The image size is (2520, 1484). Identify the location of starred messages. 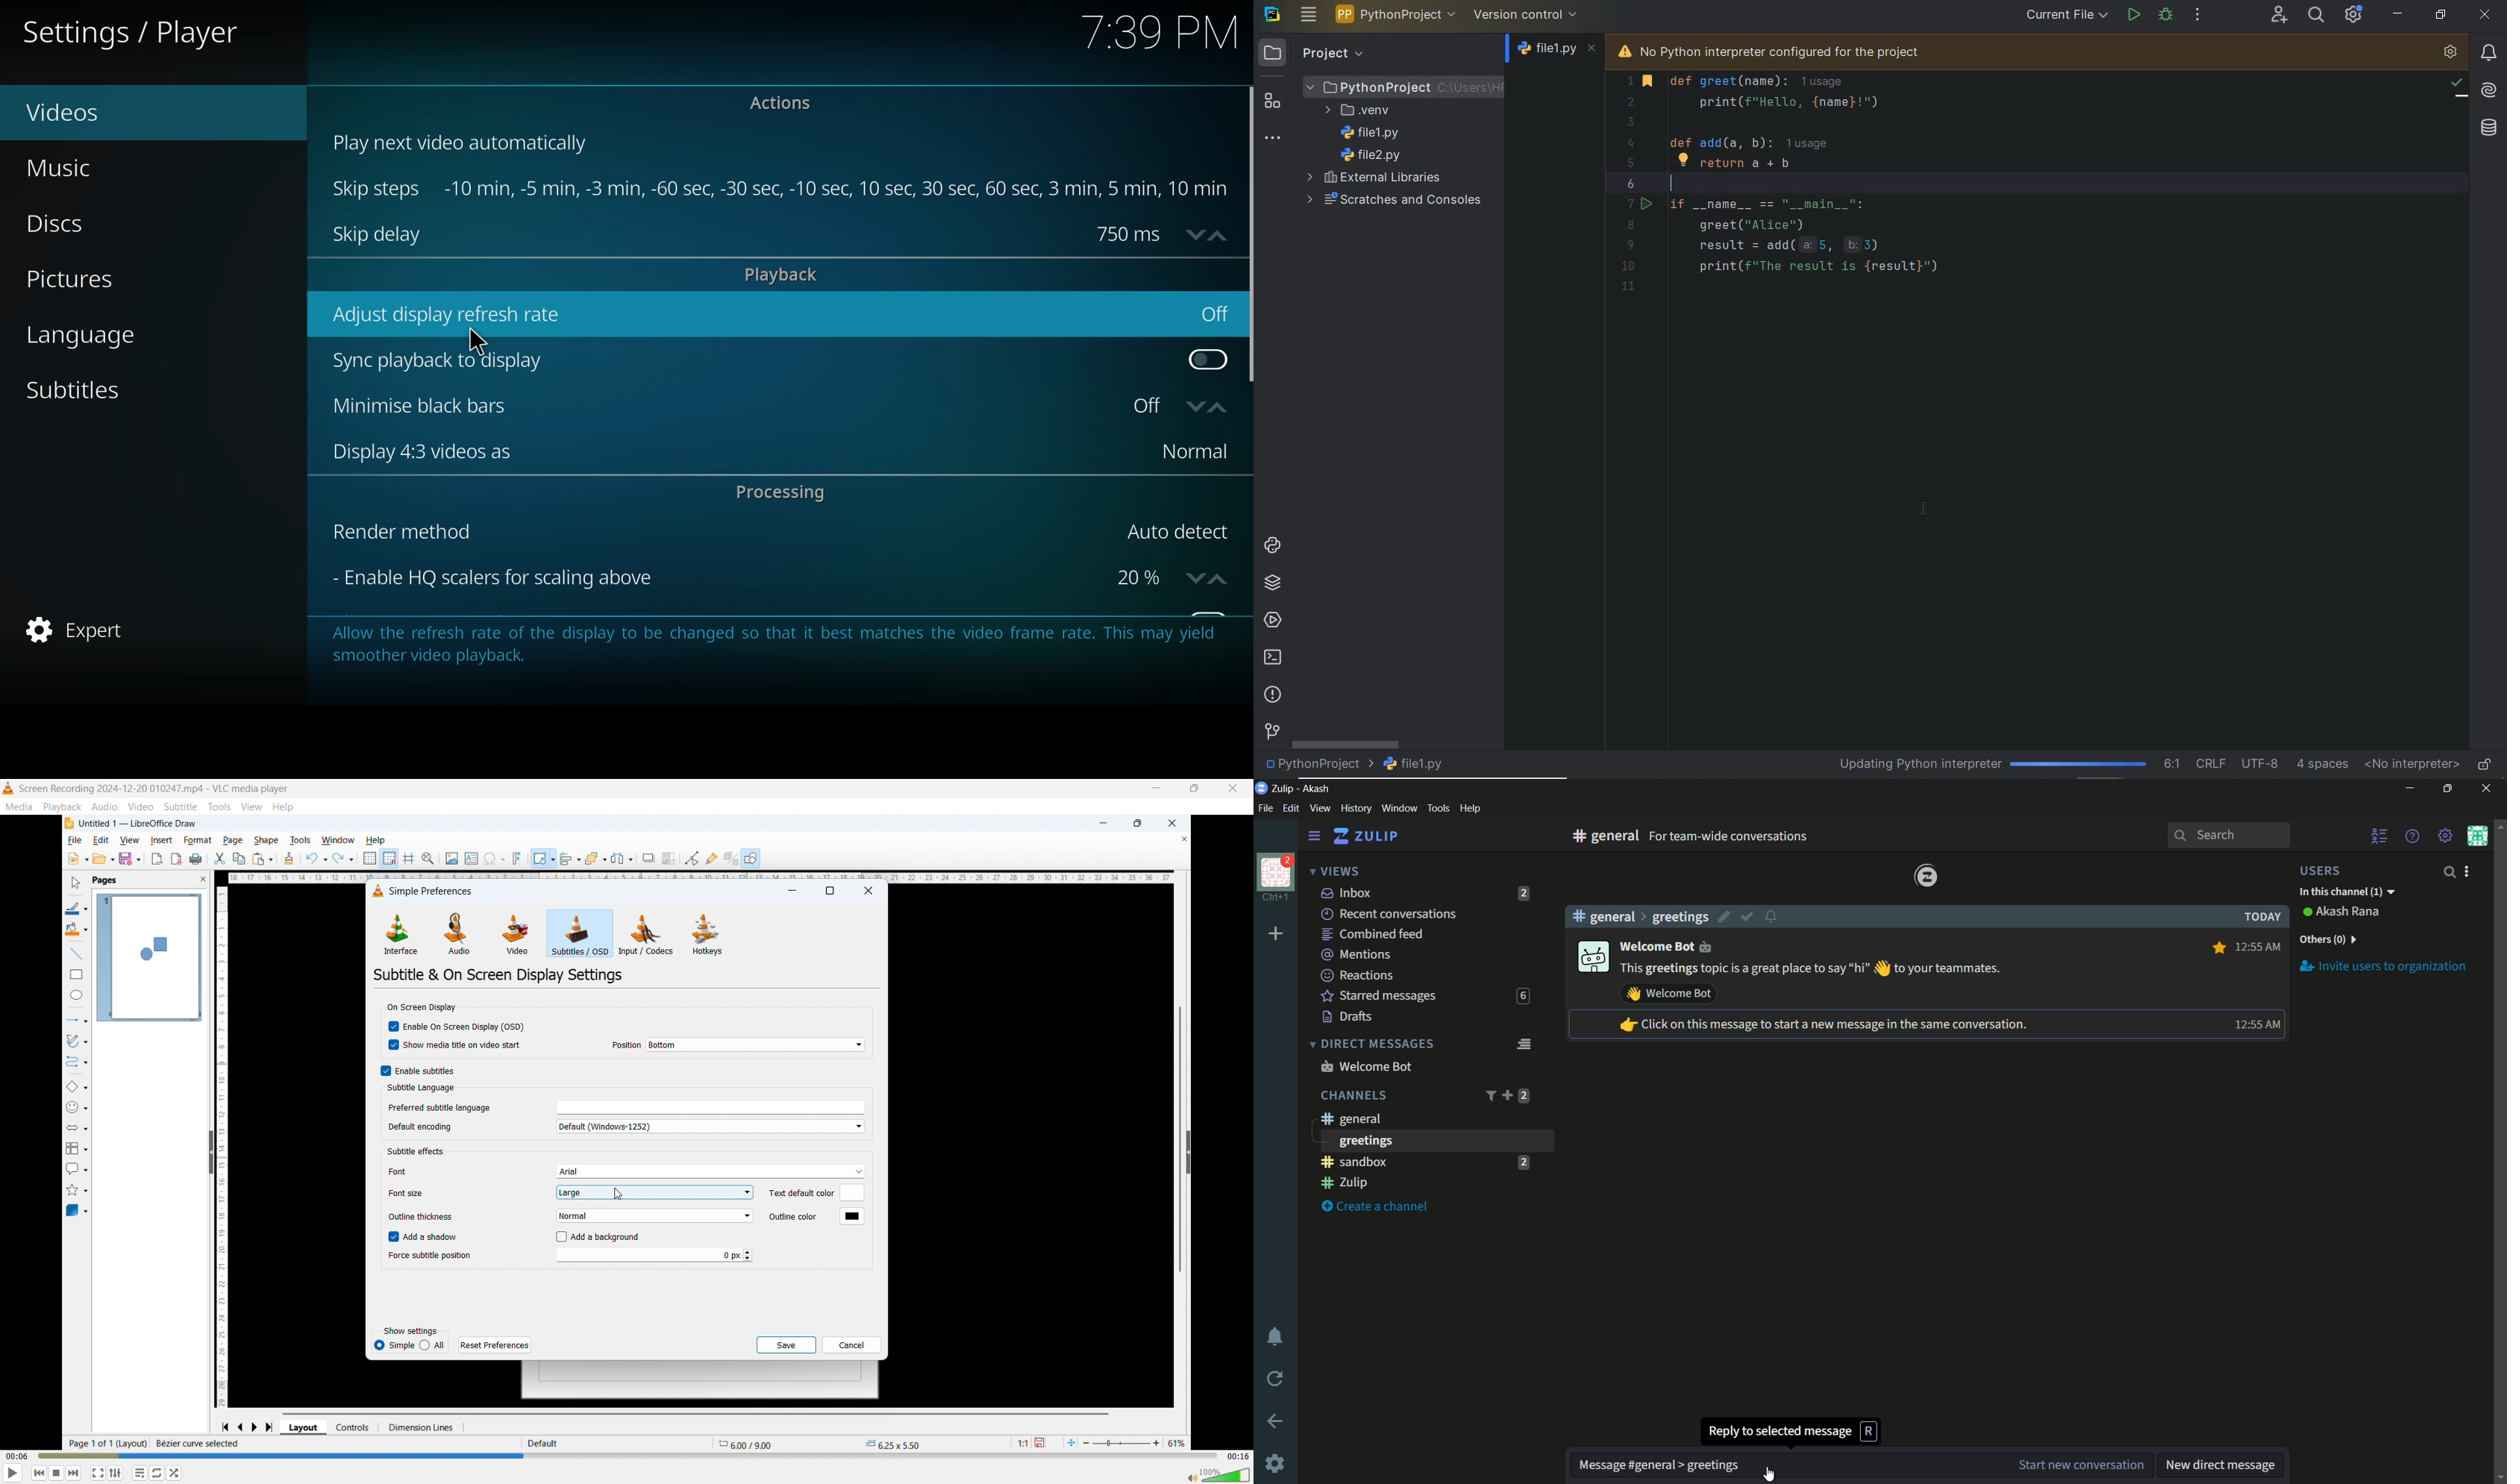
(1379, 996).